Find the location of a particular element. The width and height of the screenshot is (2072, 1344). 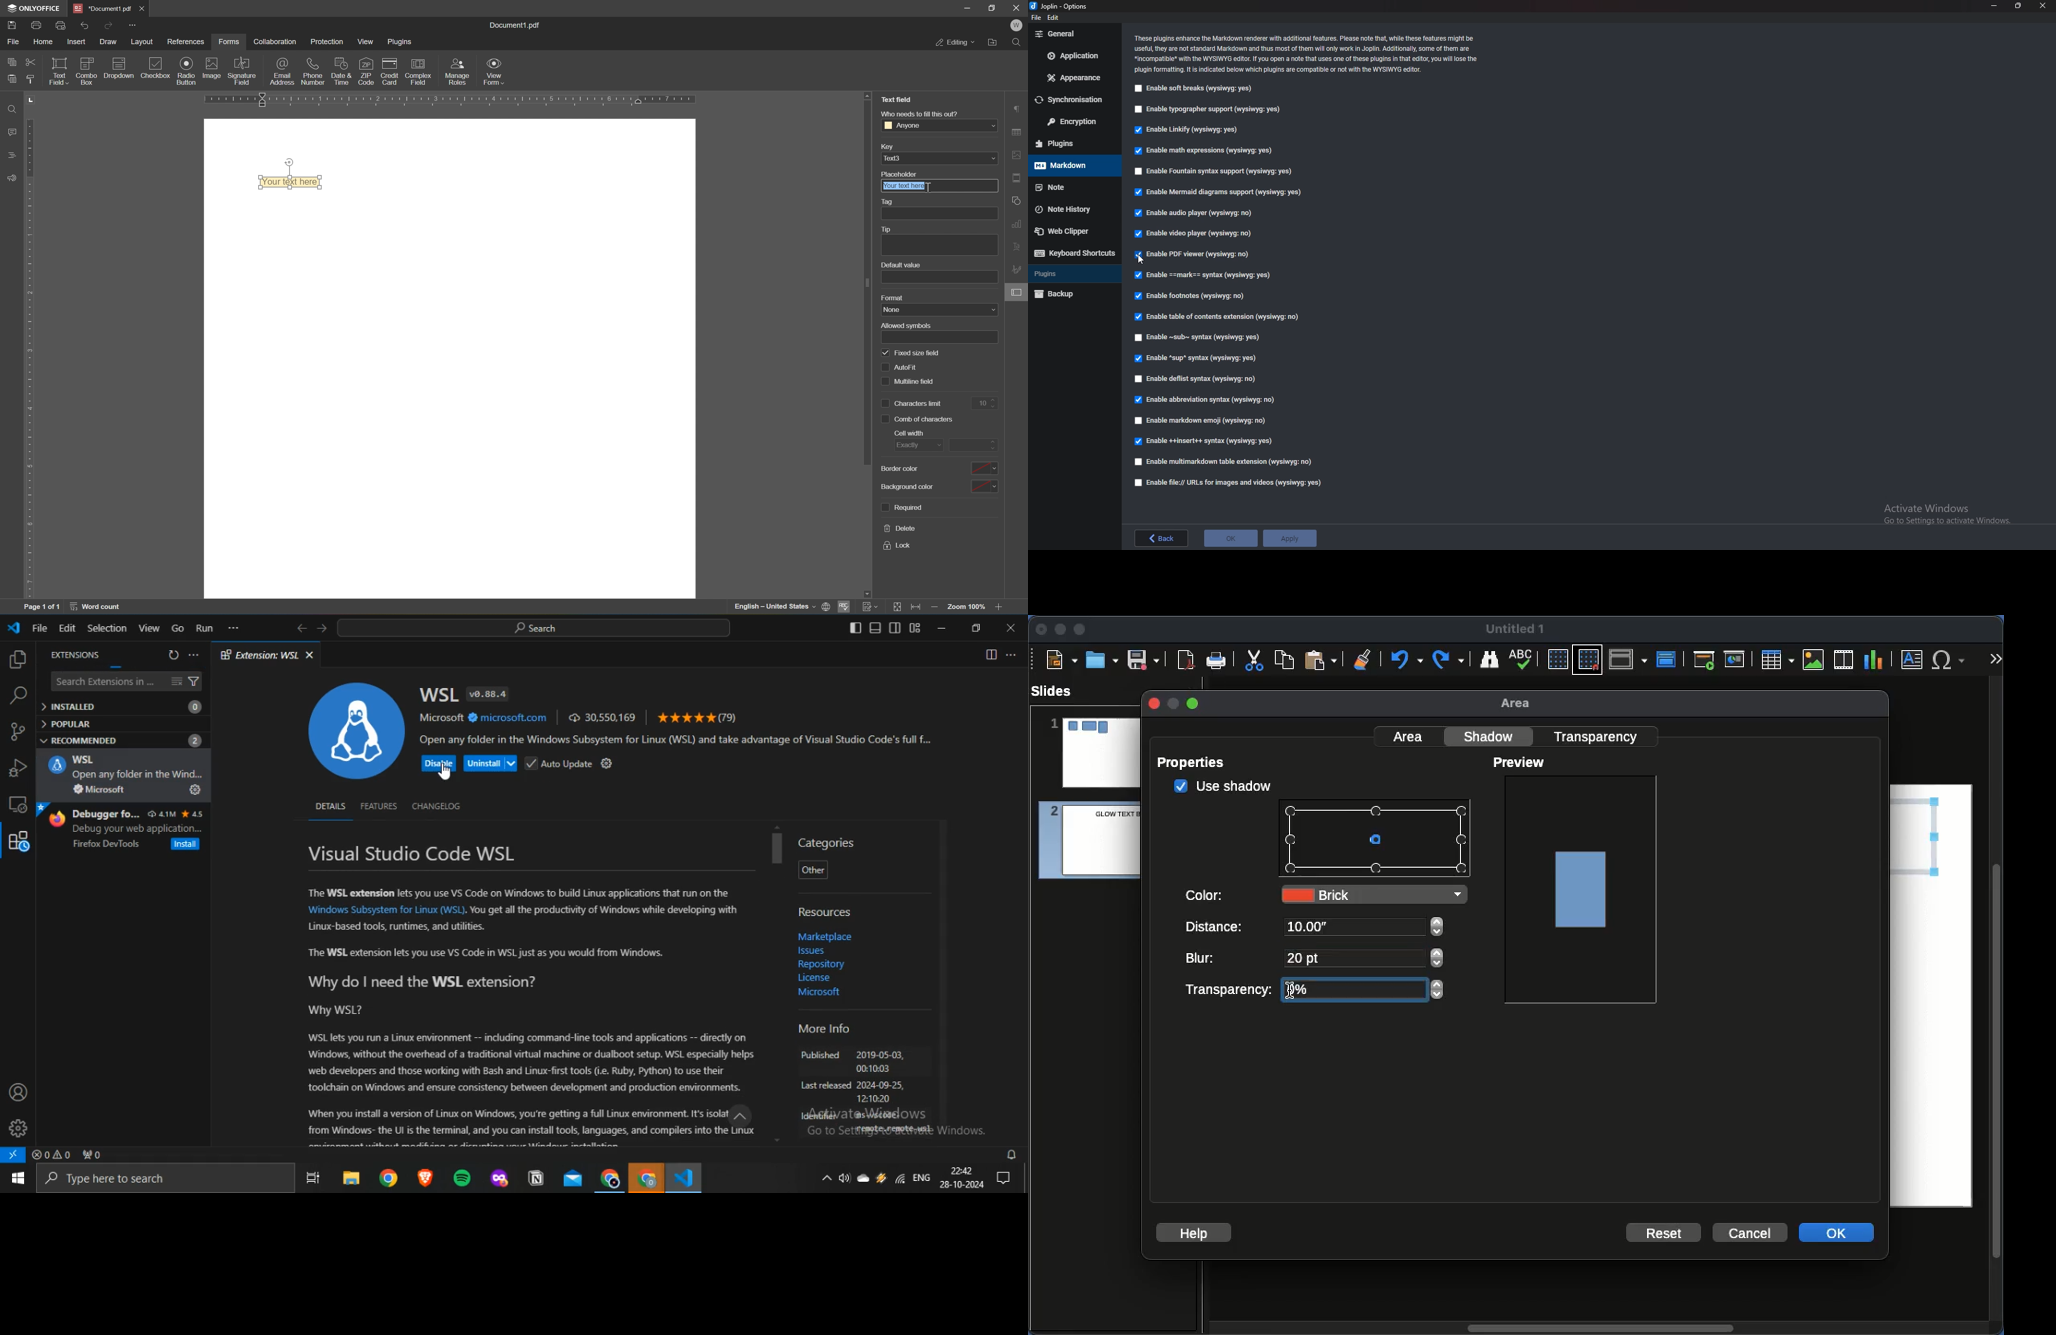

OK is located at coordinates (1838, 1231).